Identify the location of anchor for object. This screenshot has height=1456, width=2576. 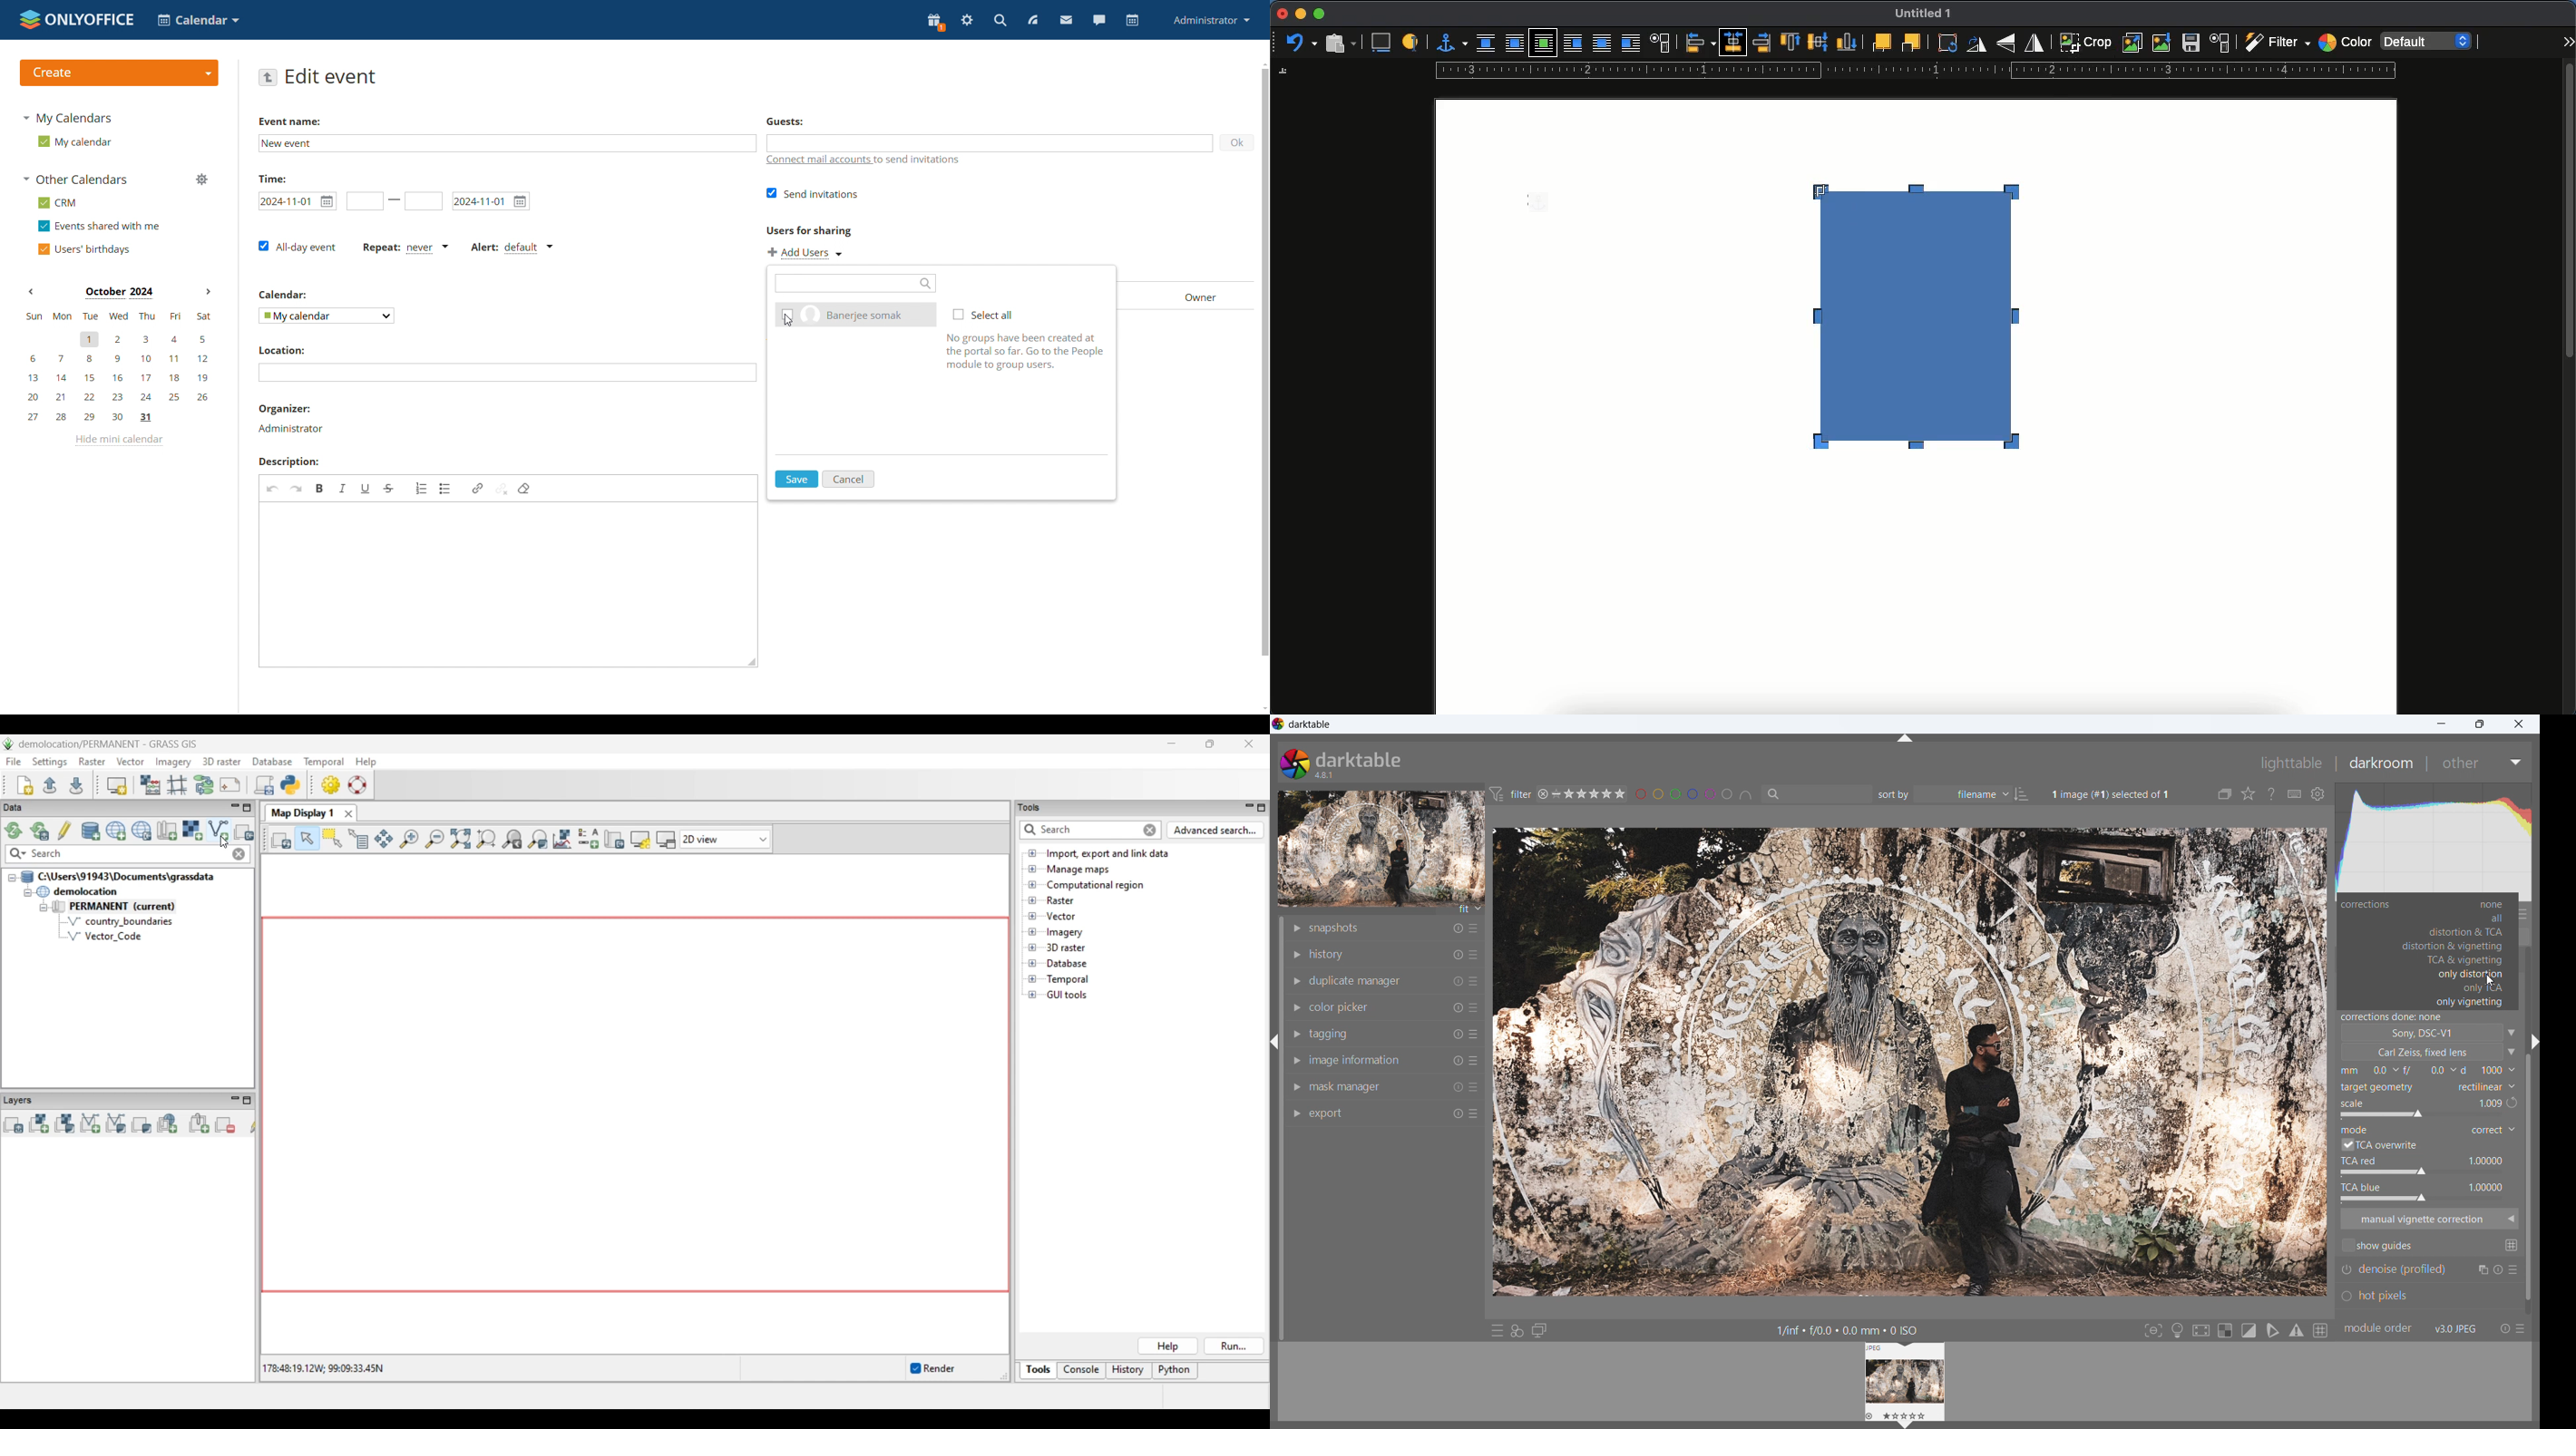
(1451, 42).